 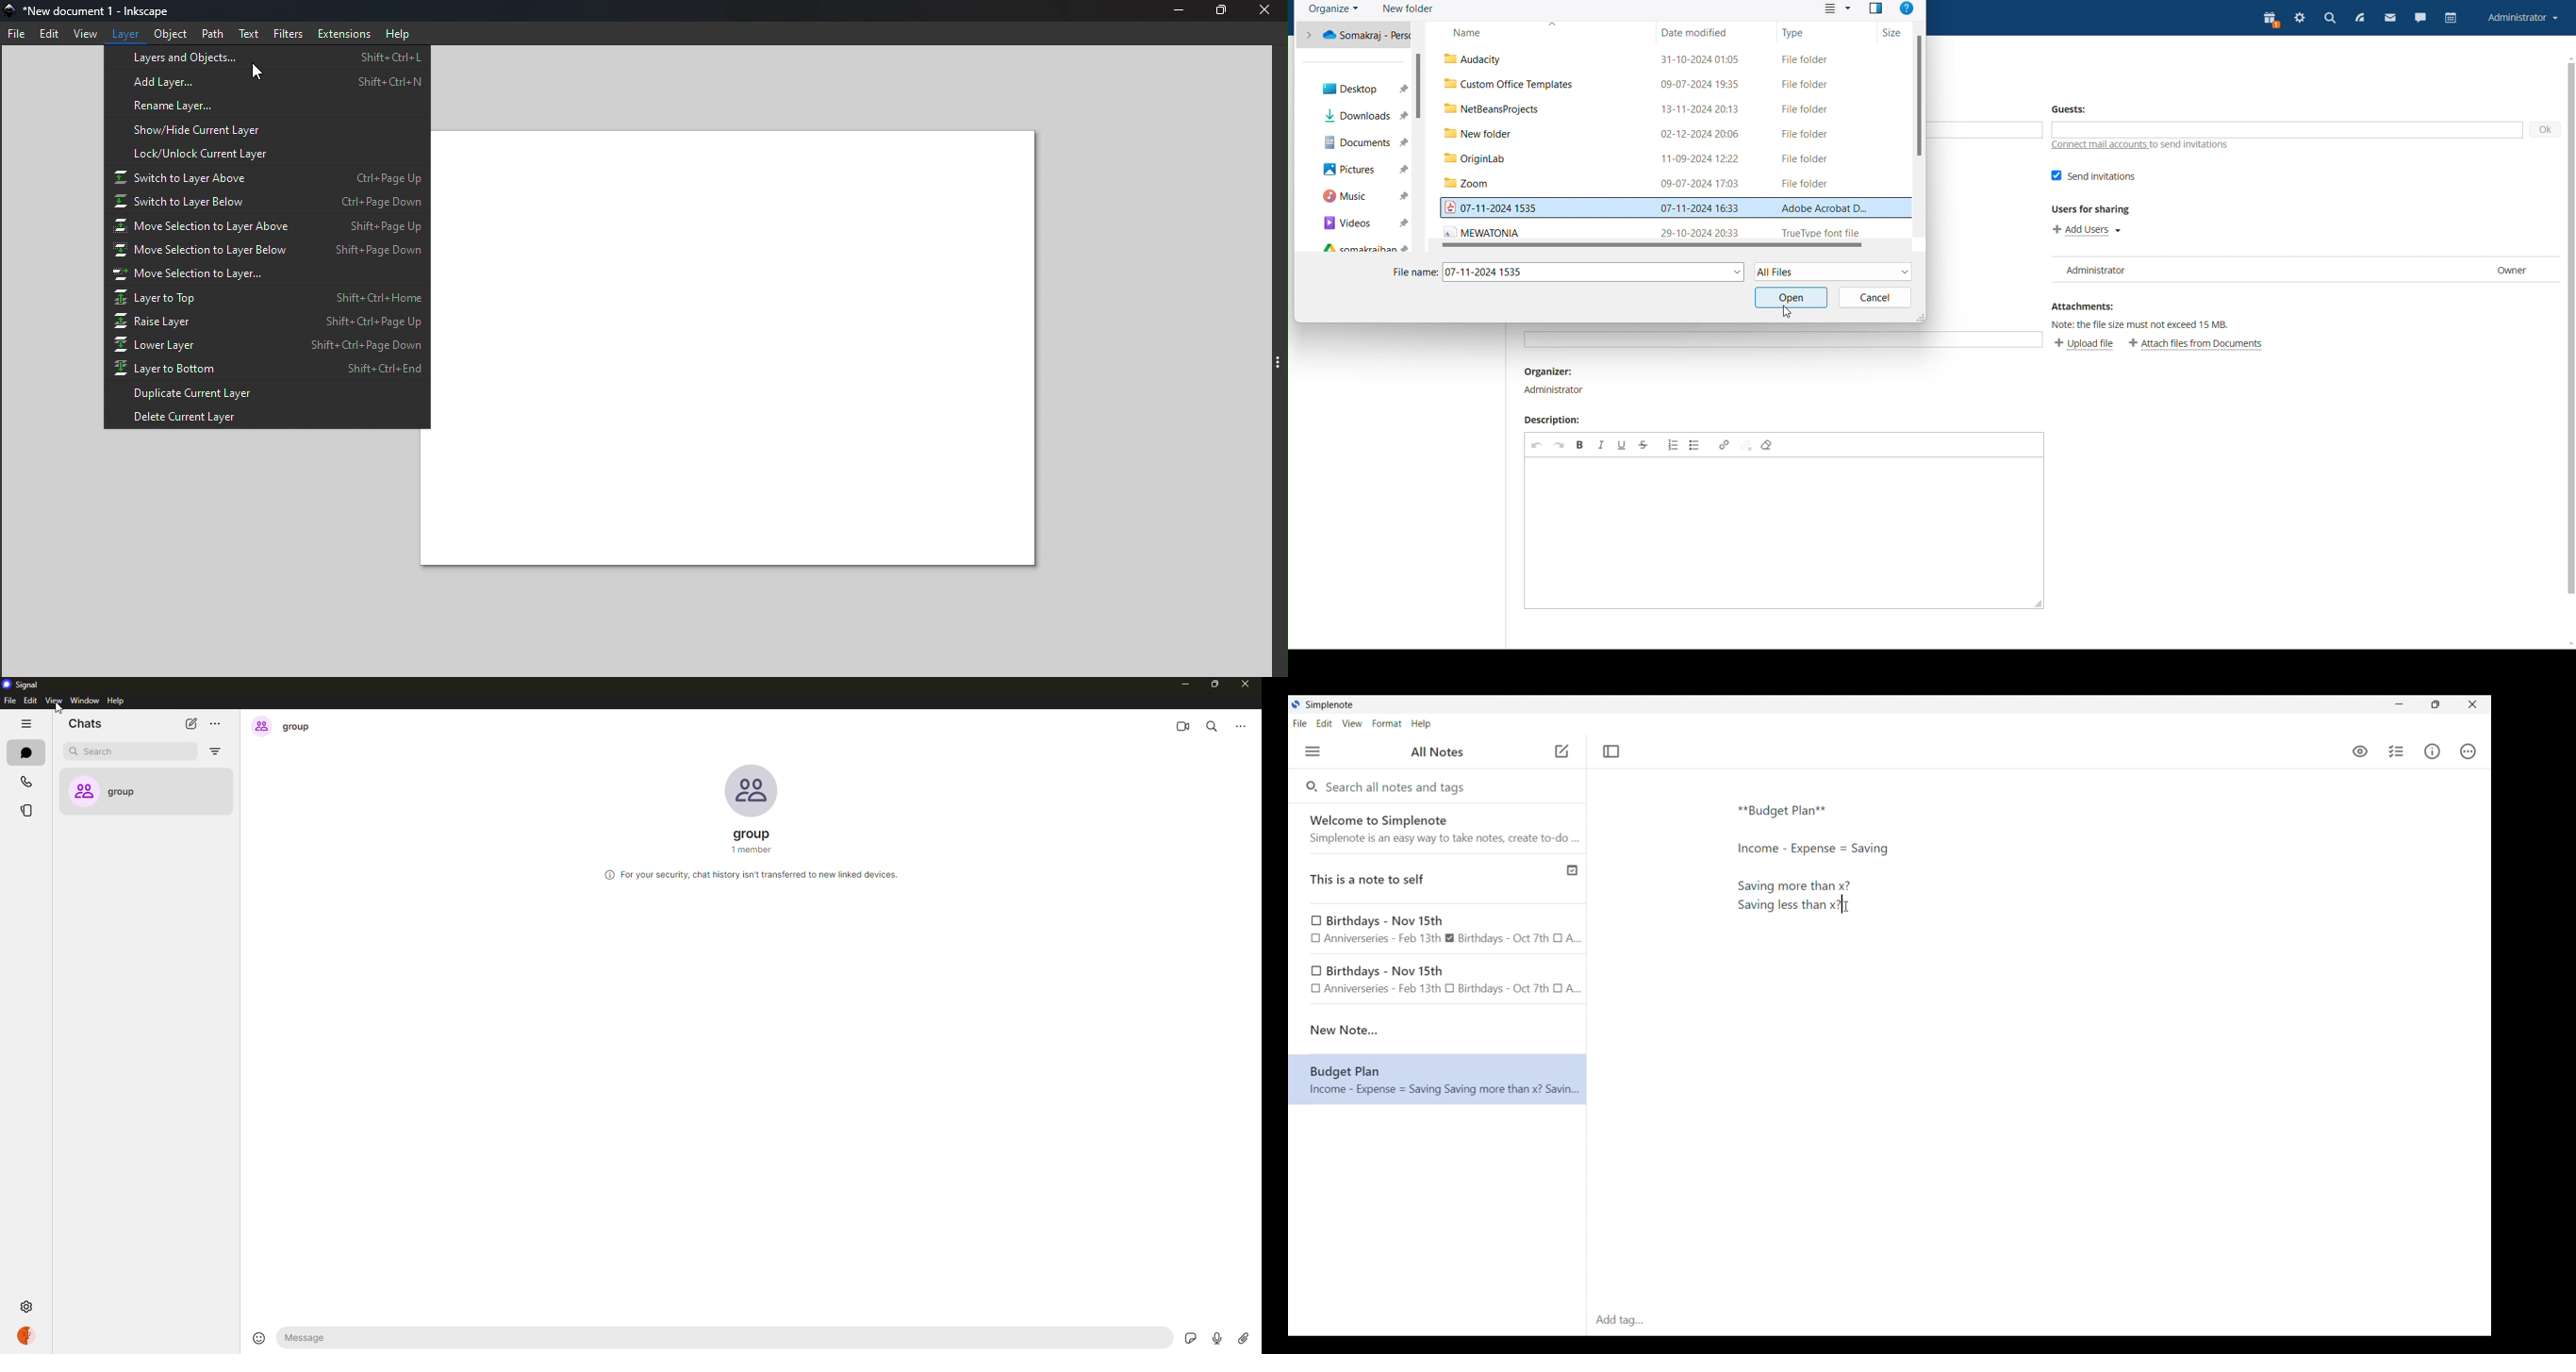 What do you see at coordinates (268, 60) in the screenshot?
I see `Layers and objects` at bounding box center [268, 60].